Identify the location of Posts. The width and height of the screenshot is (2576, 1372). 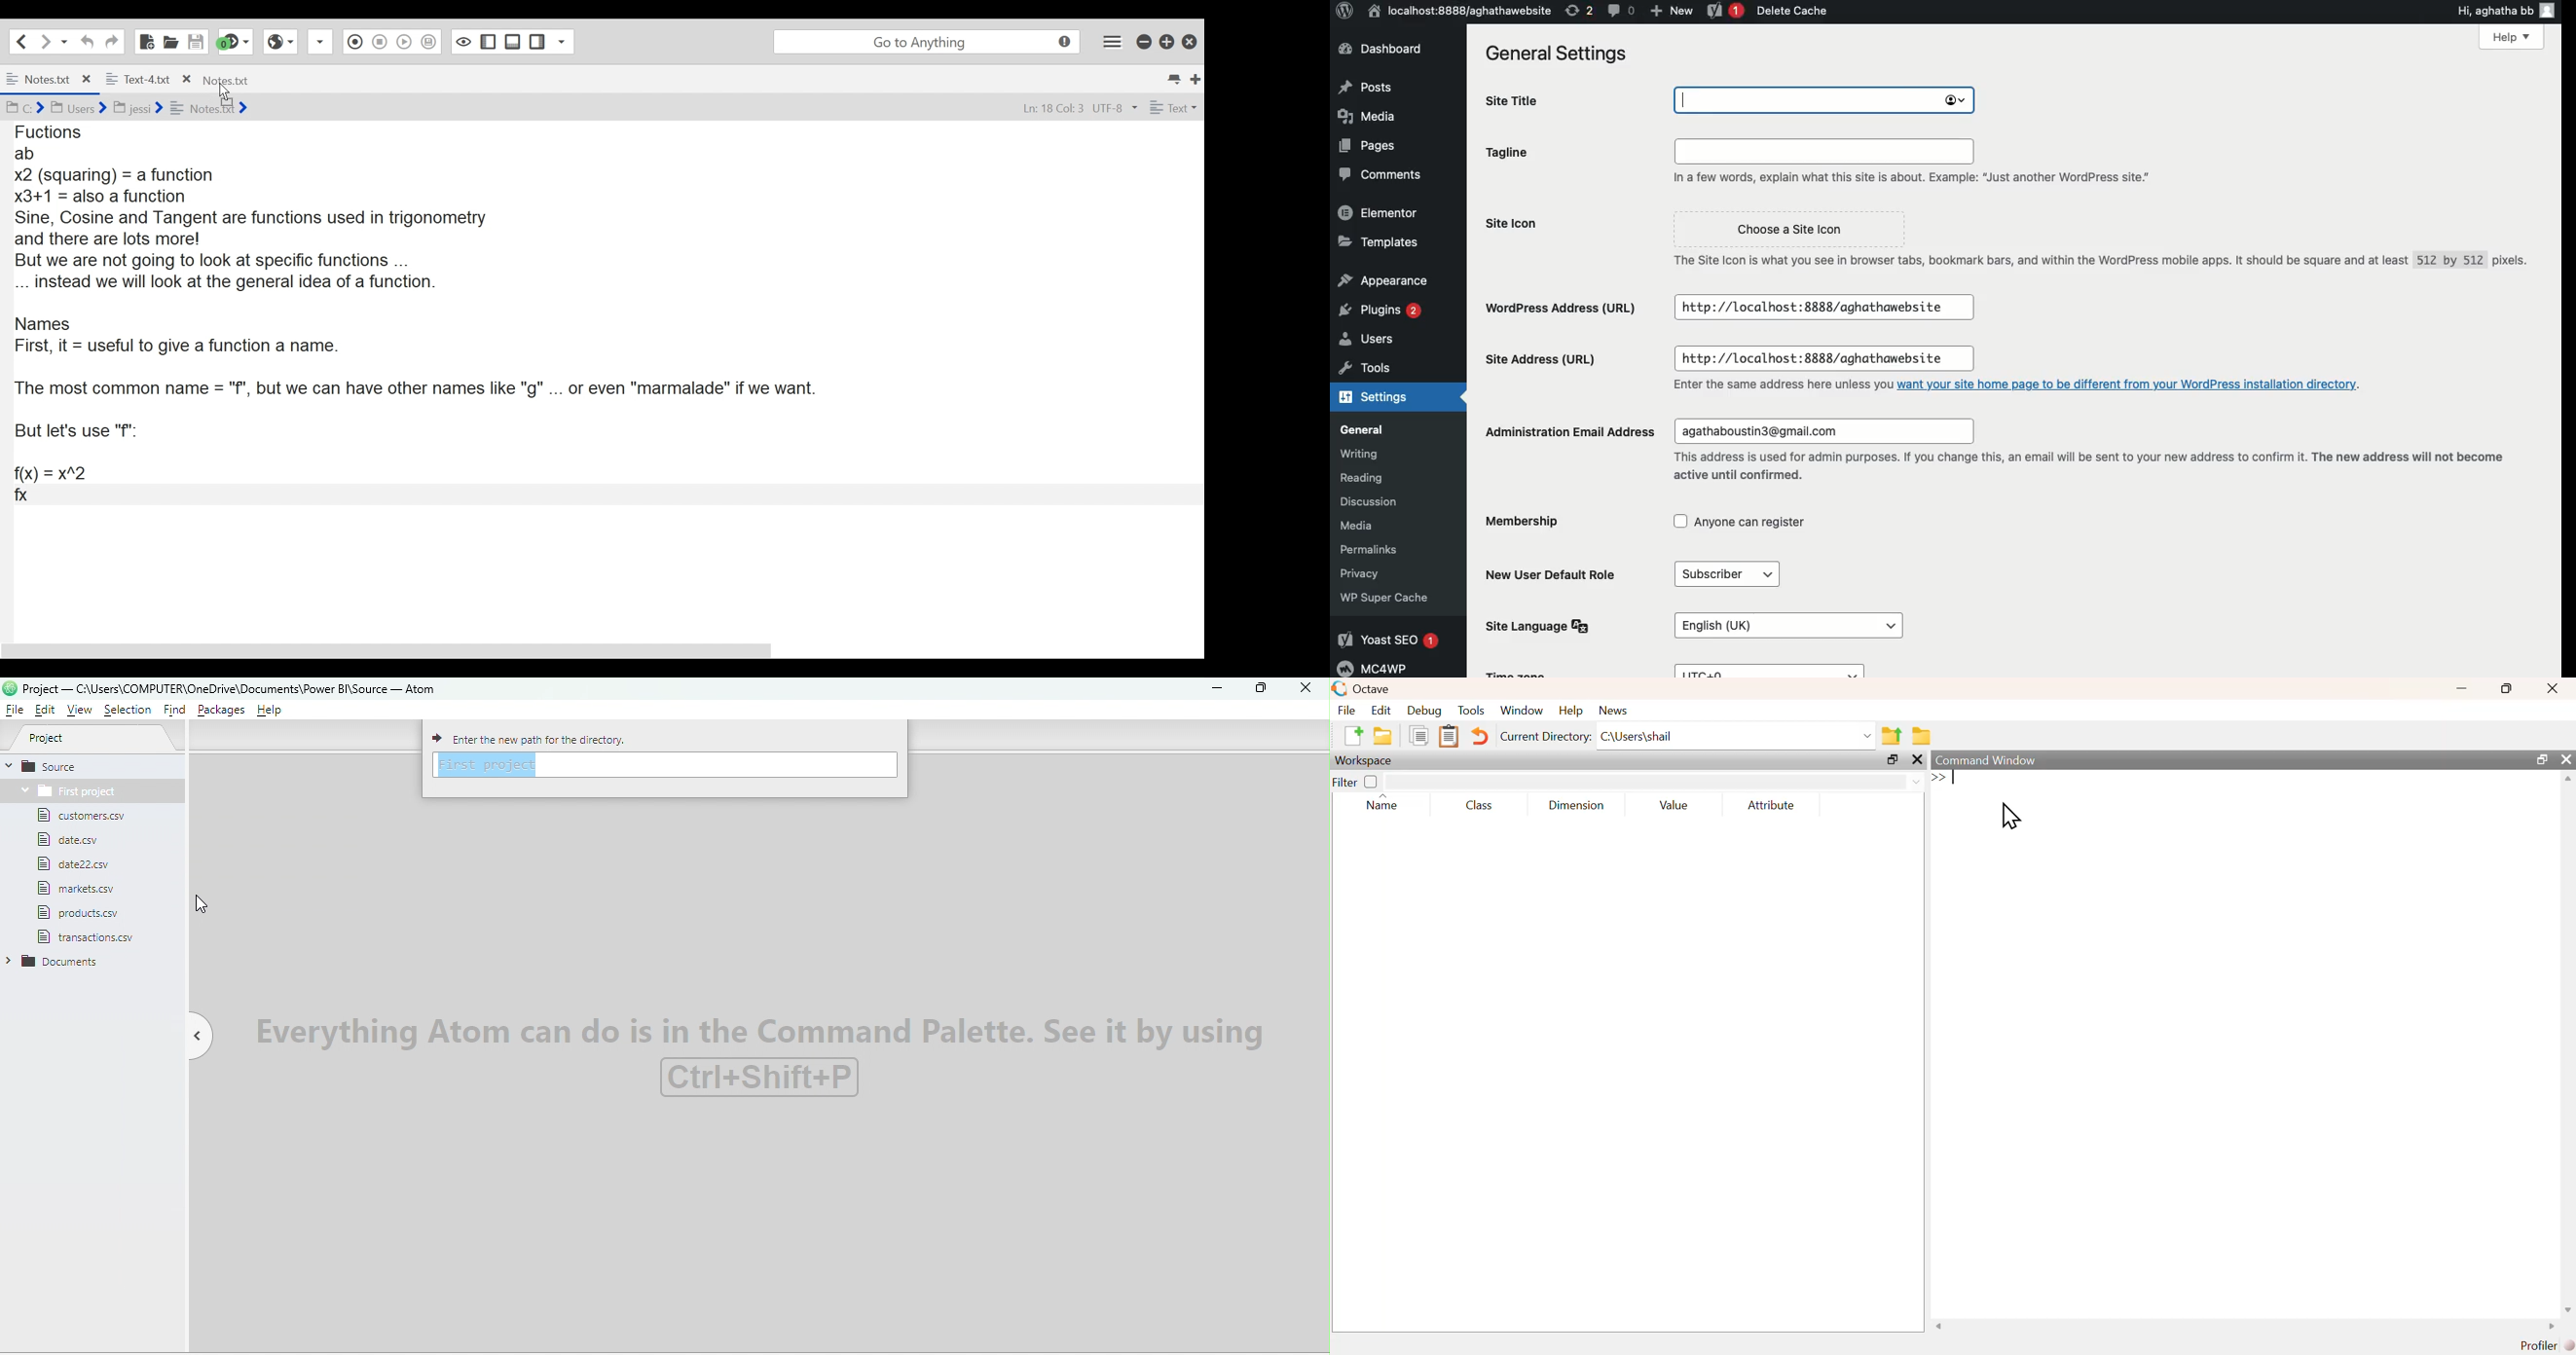
(1366, 86).